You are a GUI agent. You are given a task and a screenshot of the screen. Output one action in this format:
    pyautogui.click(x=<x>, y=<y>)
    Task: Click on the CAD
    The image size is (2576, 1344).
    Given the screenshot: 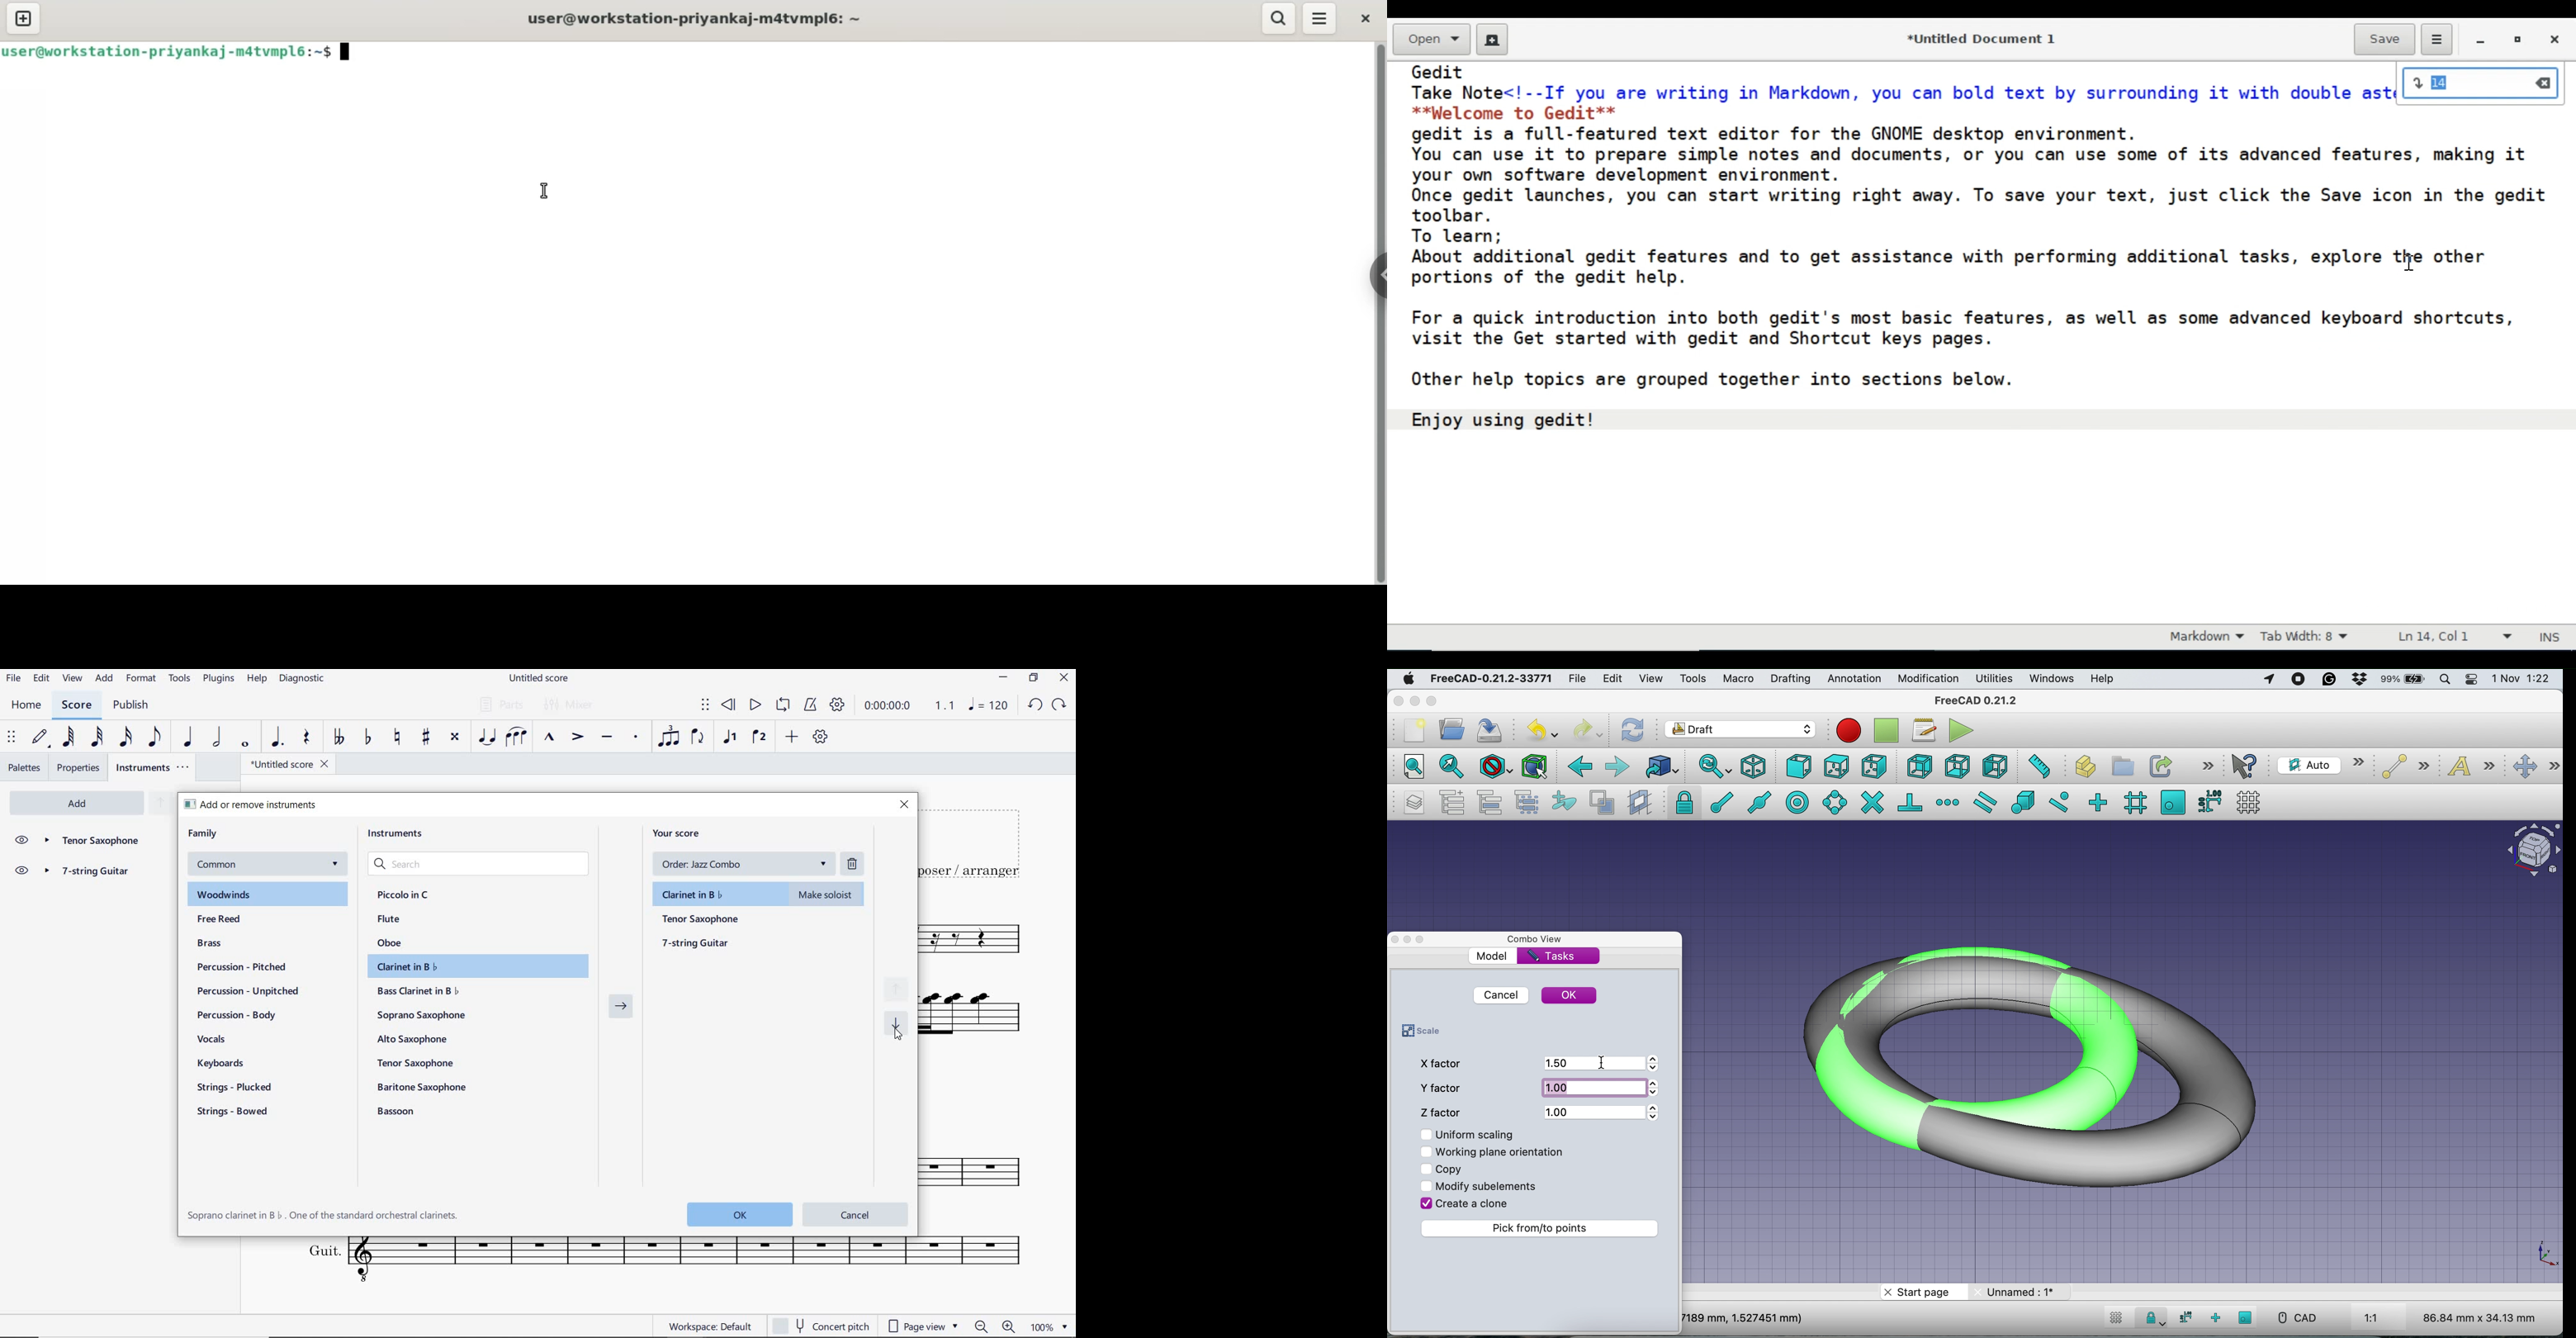 What is the action you would take?
    pyautogui.click(x=2293, y=1318)
    